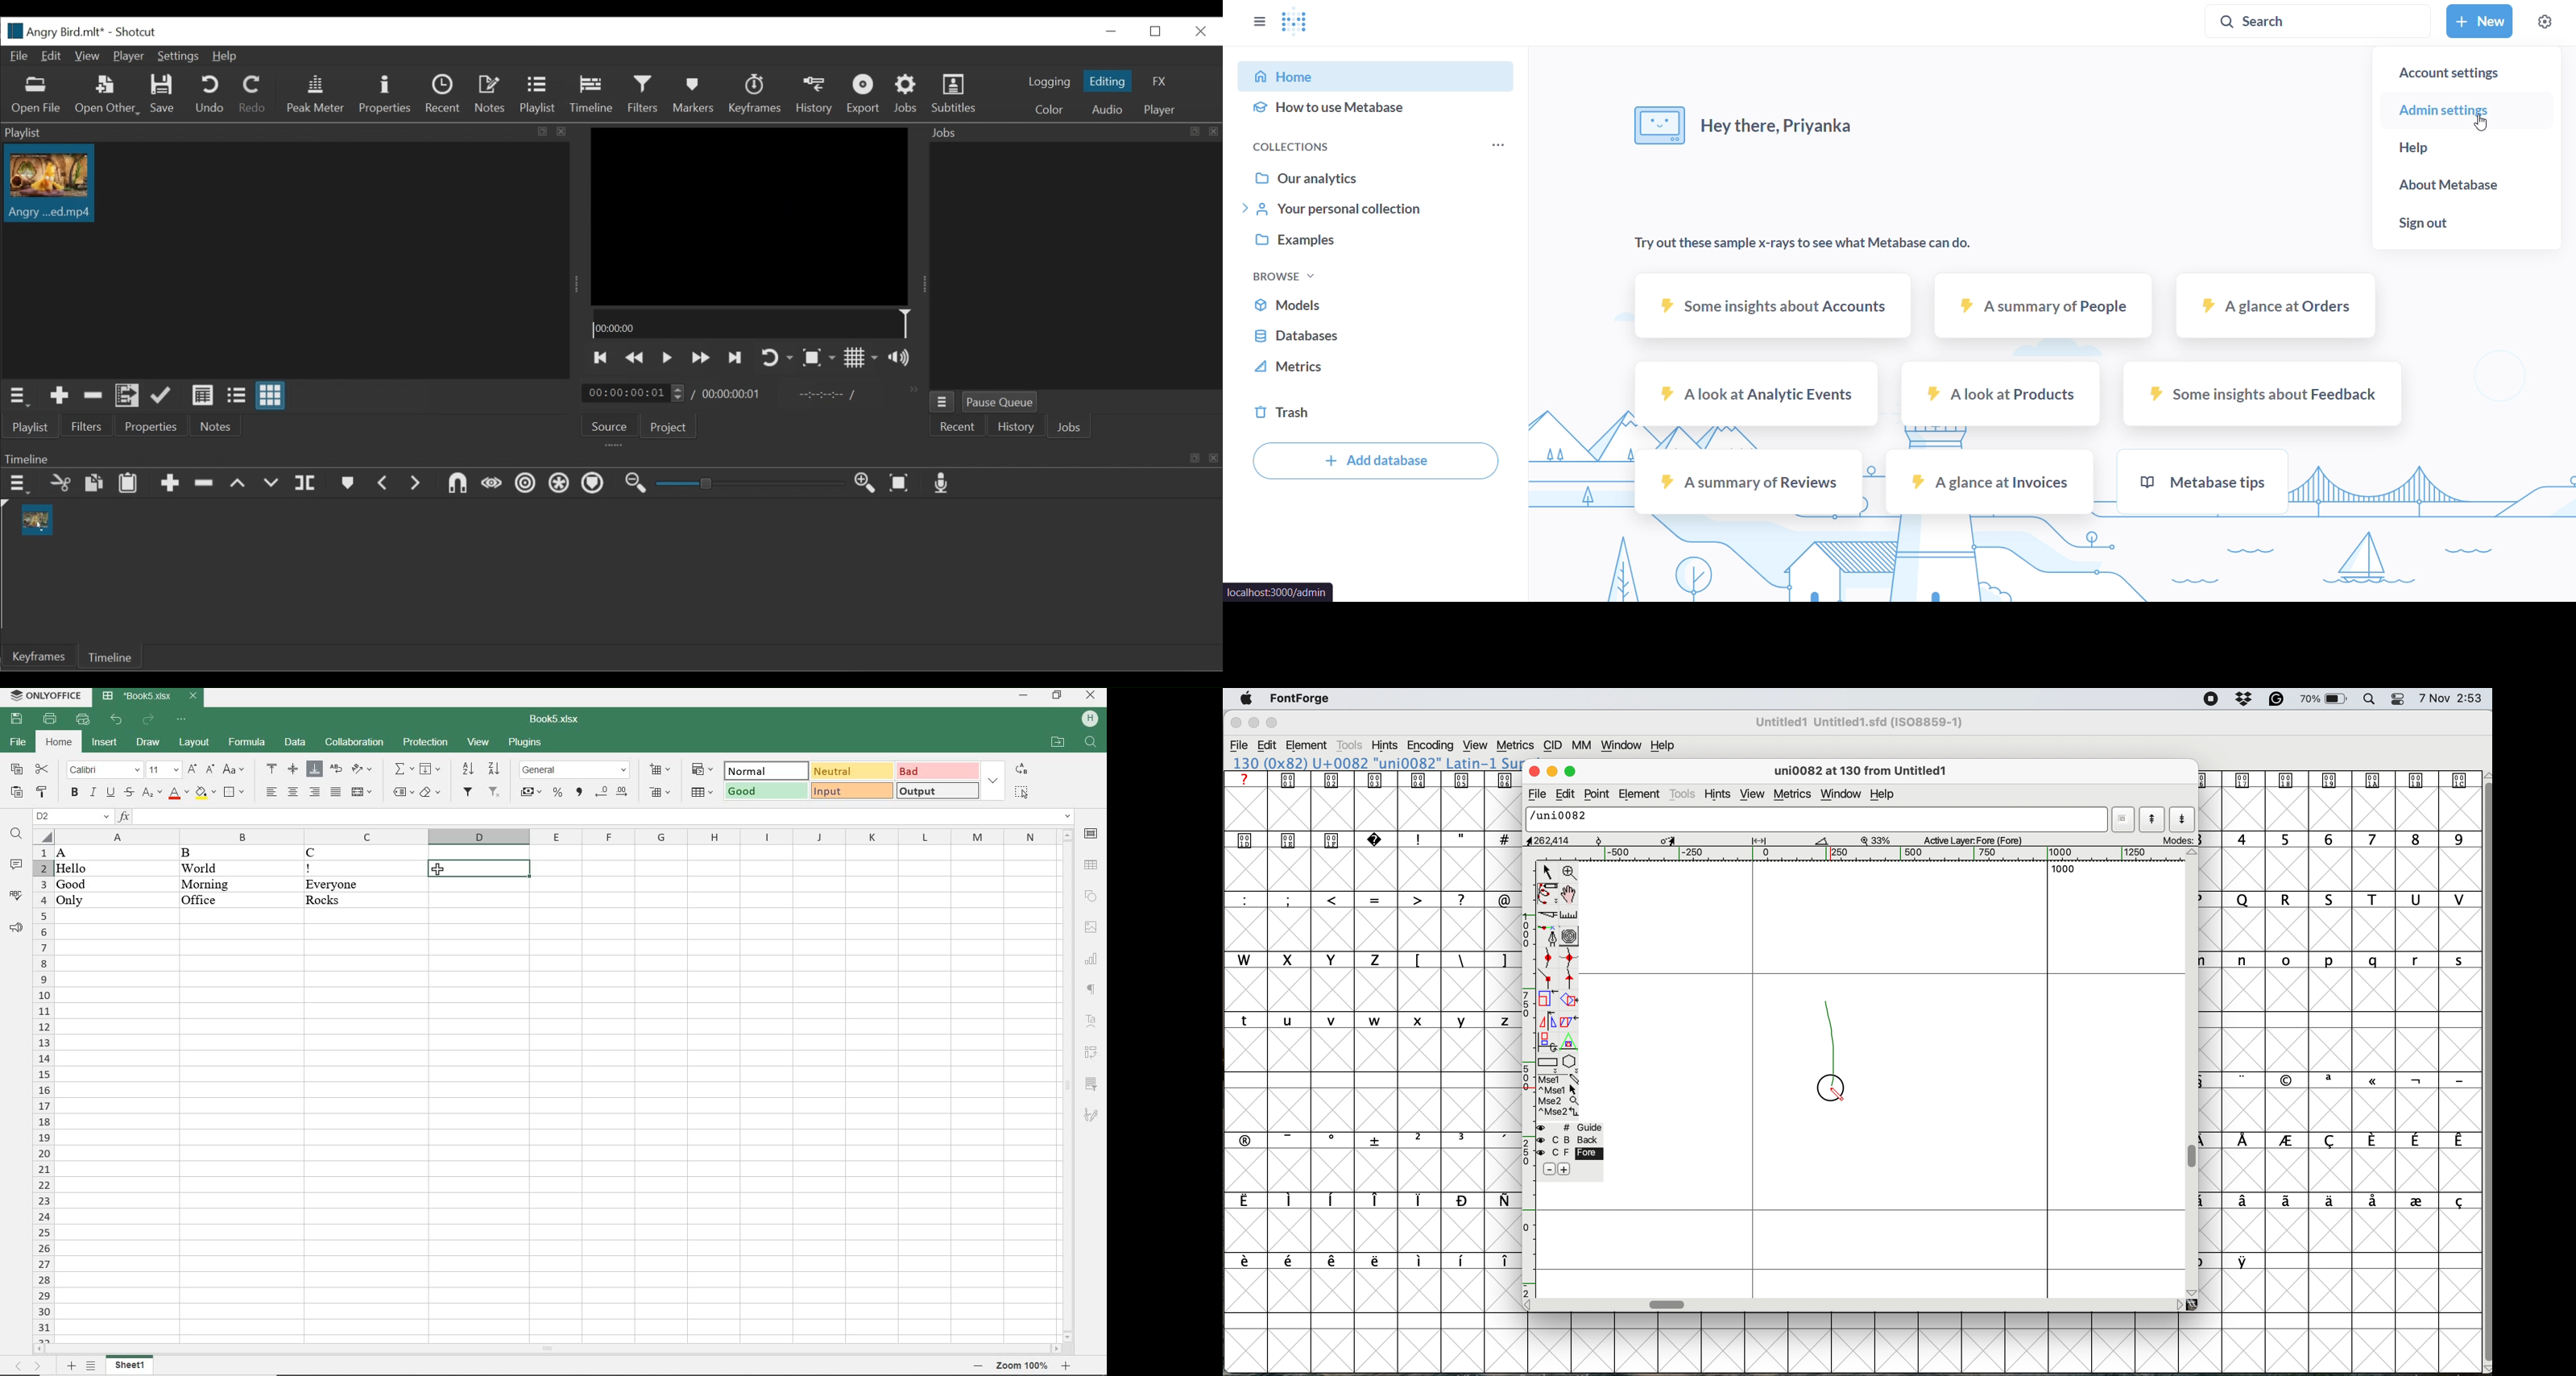  What do you see at coordinates (350, 869) in the screenshot?
I see `!` at bounding box center [350, 869].